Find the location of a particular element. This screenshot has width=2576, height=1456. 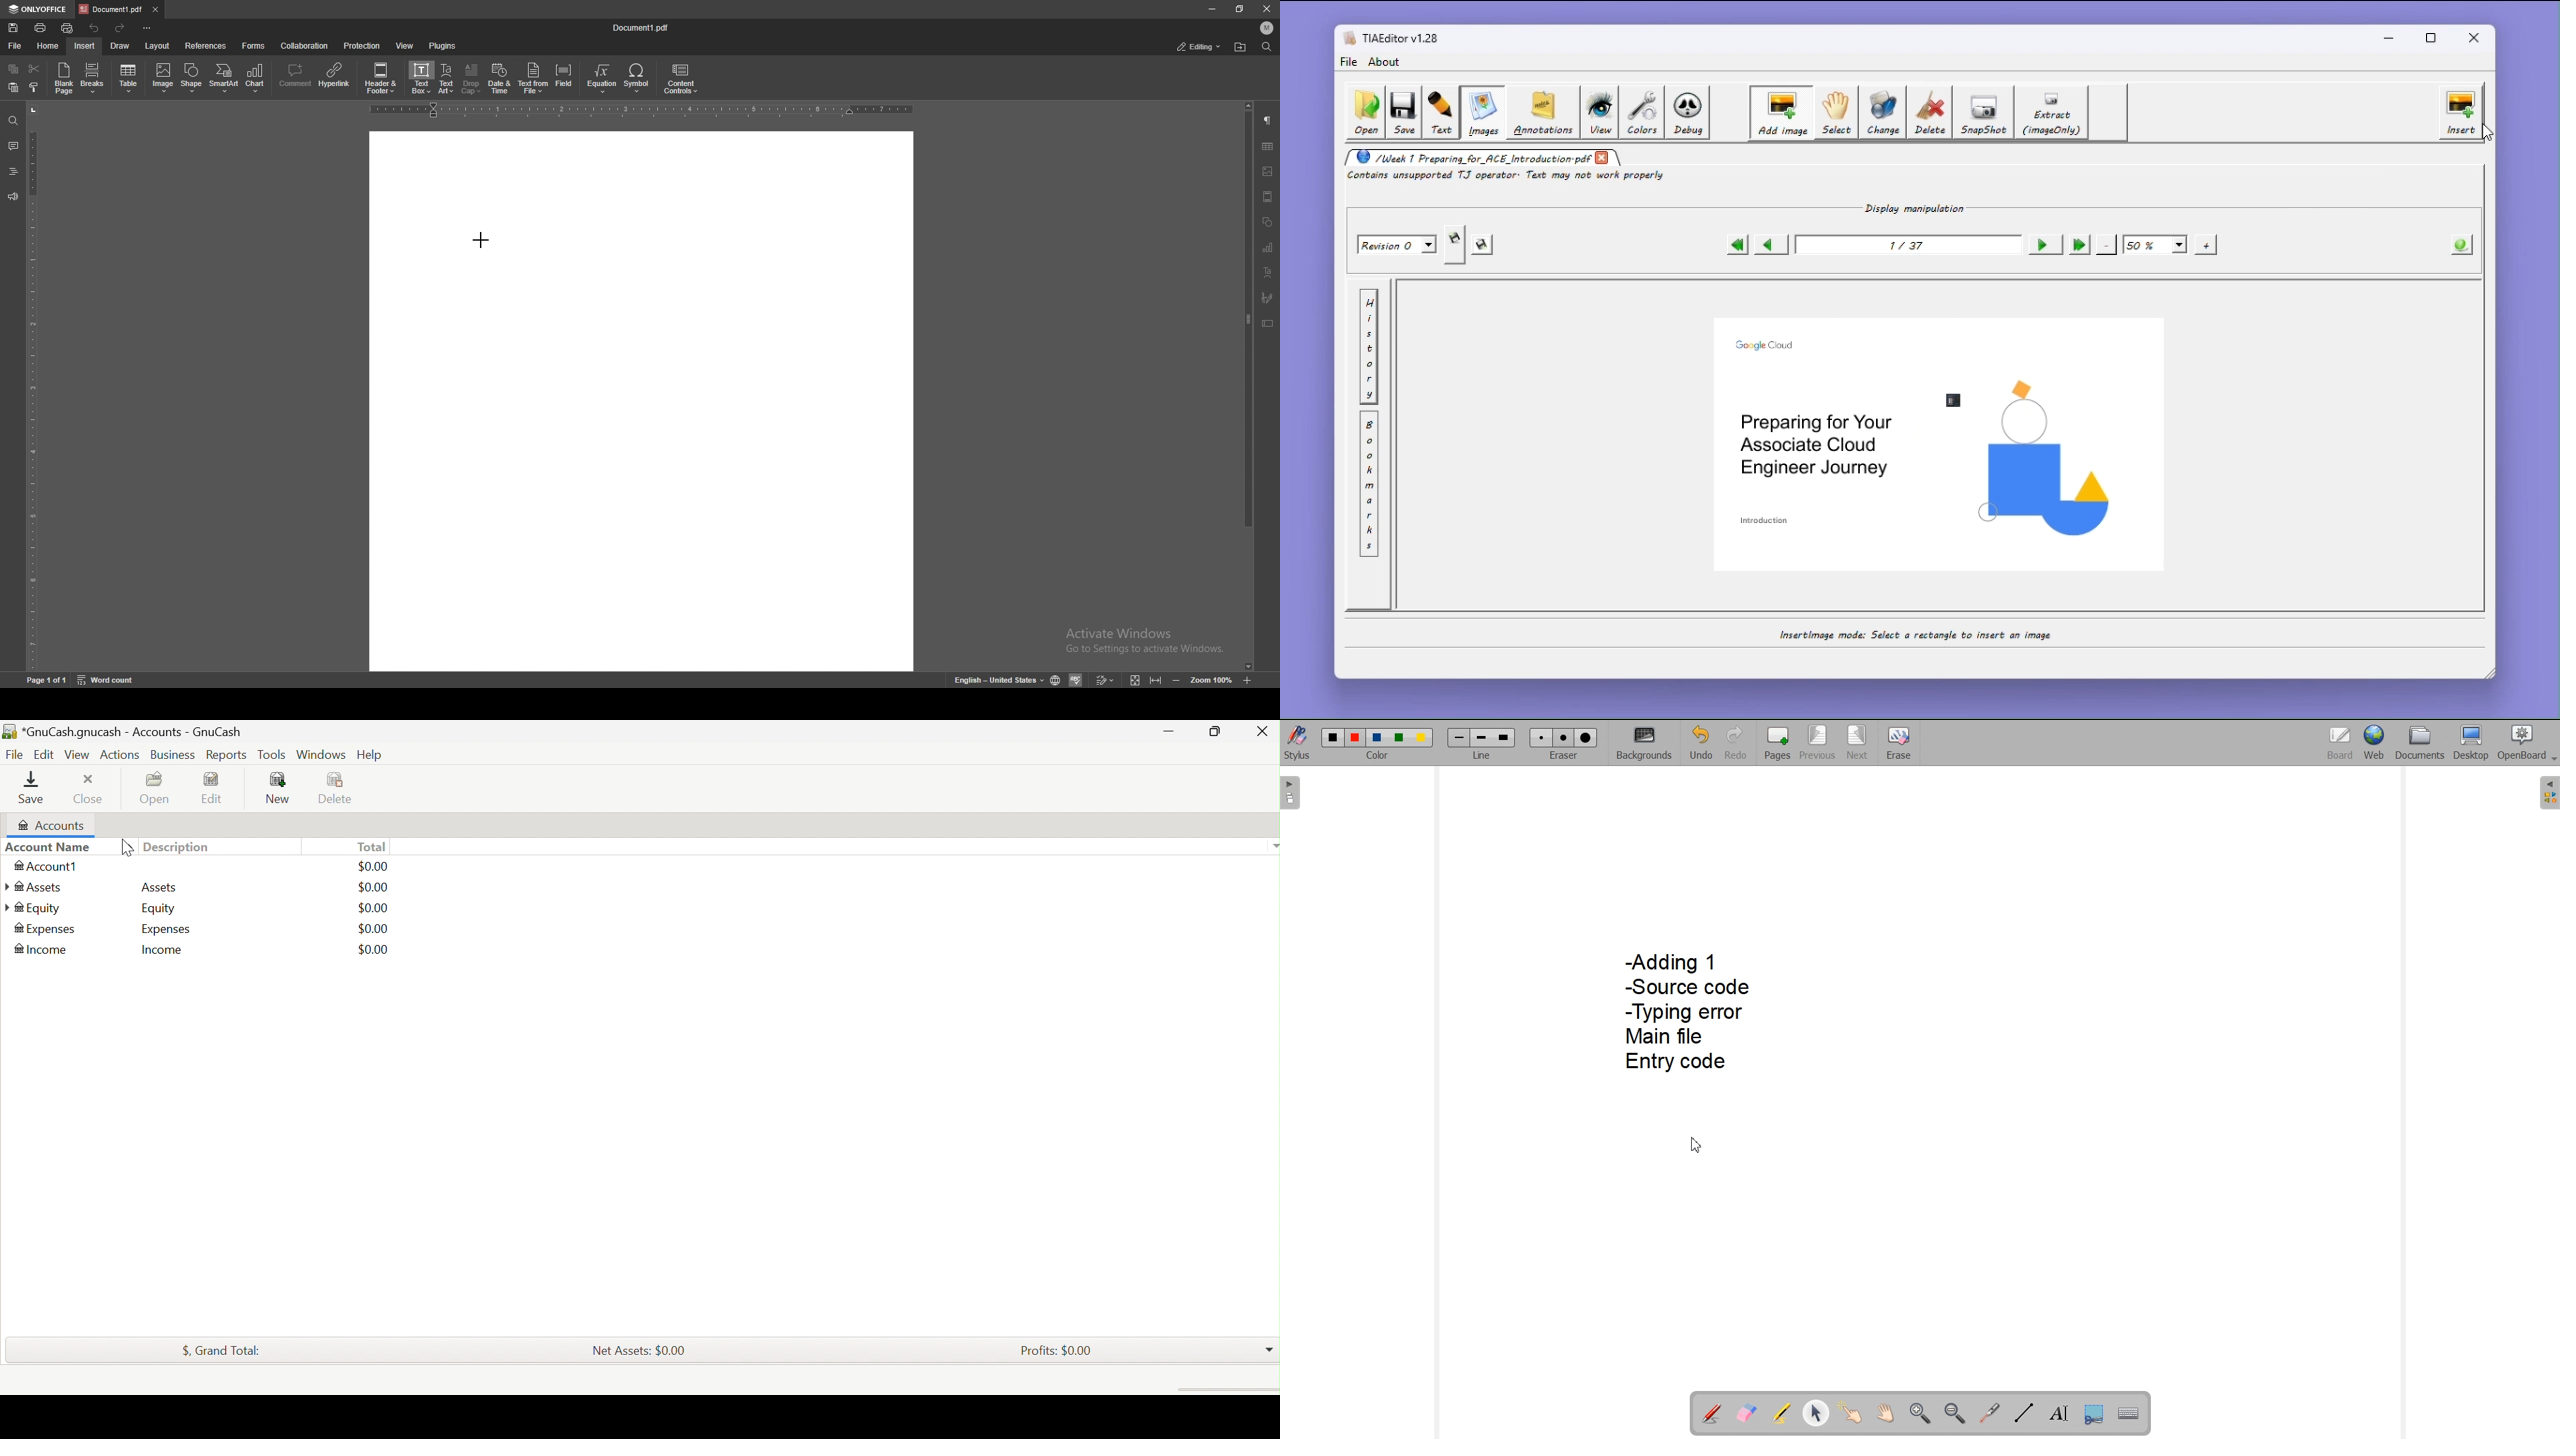

quick print is located at coordinates (67, 29).